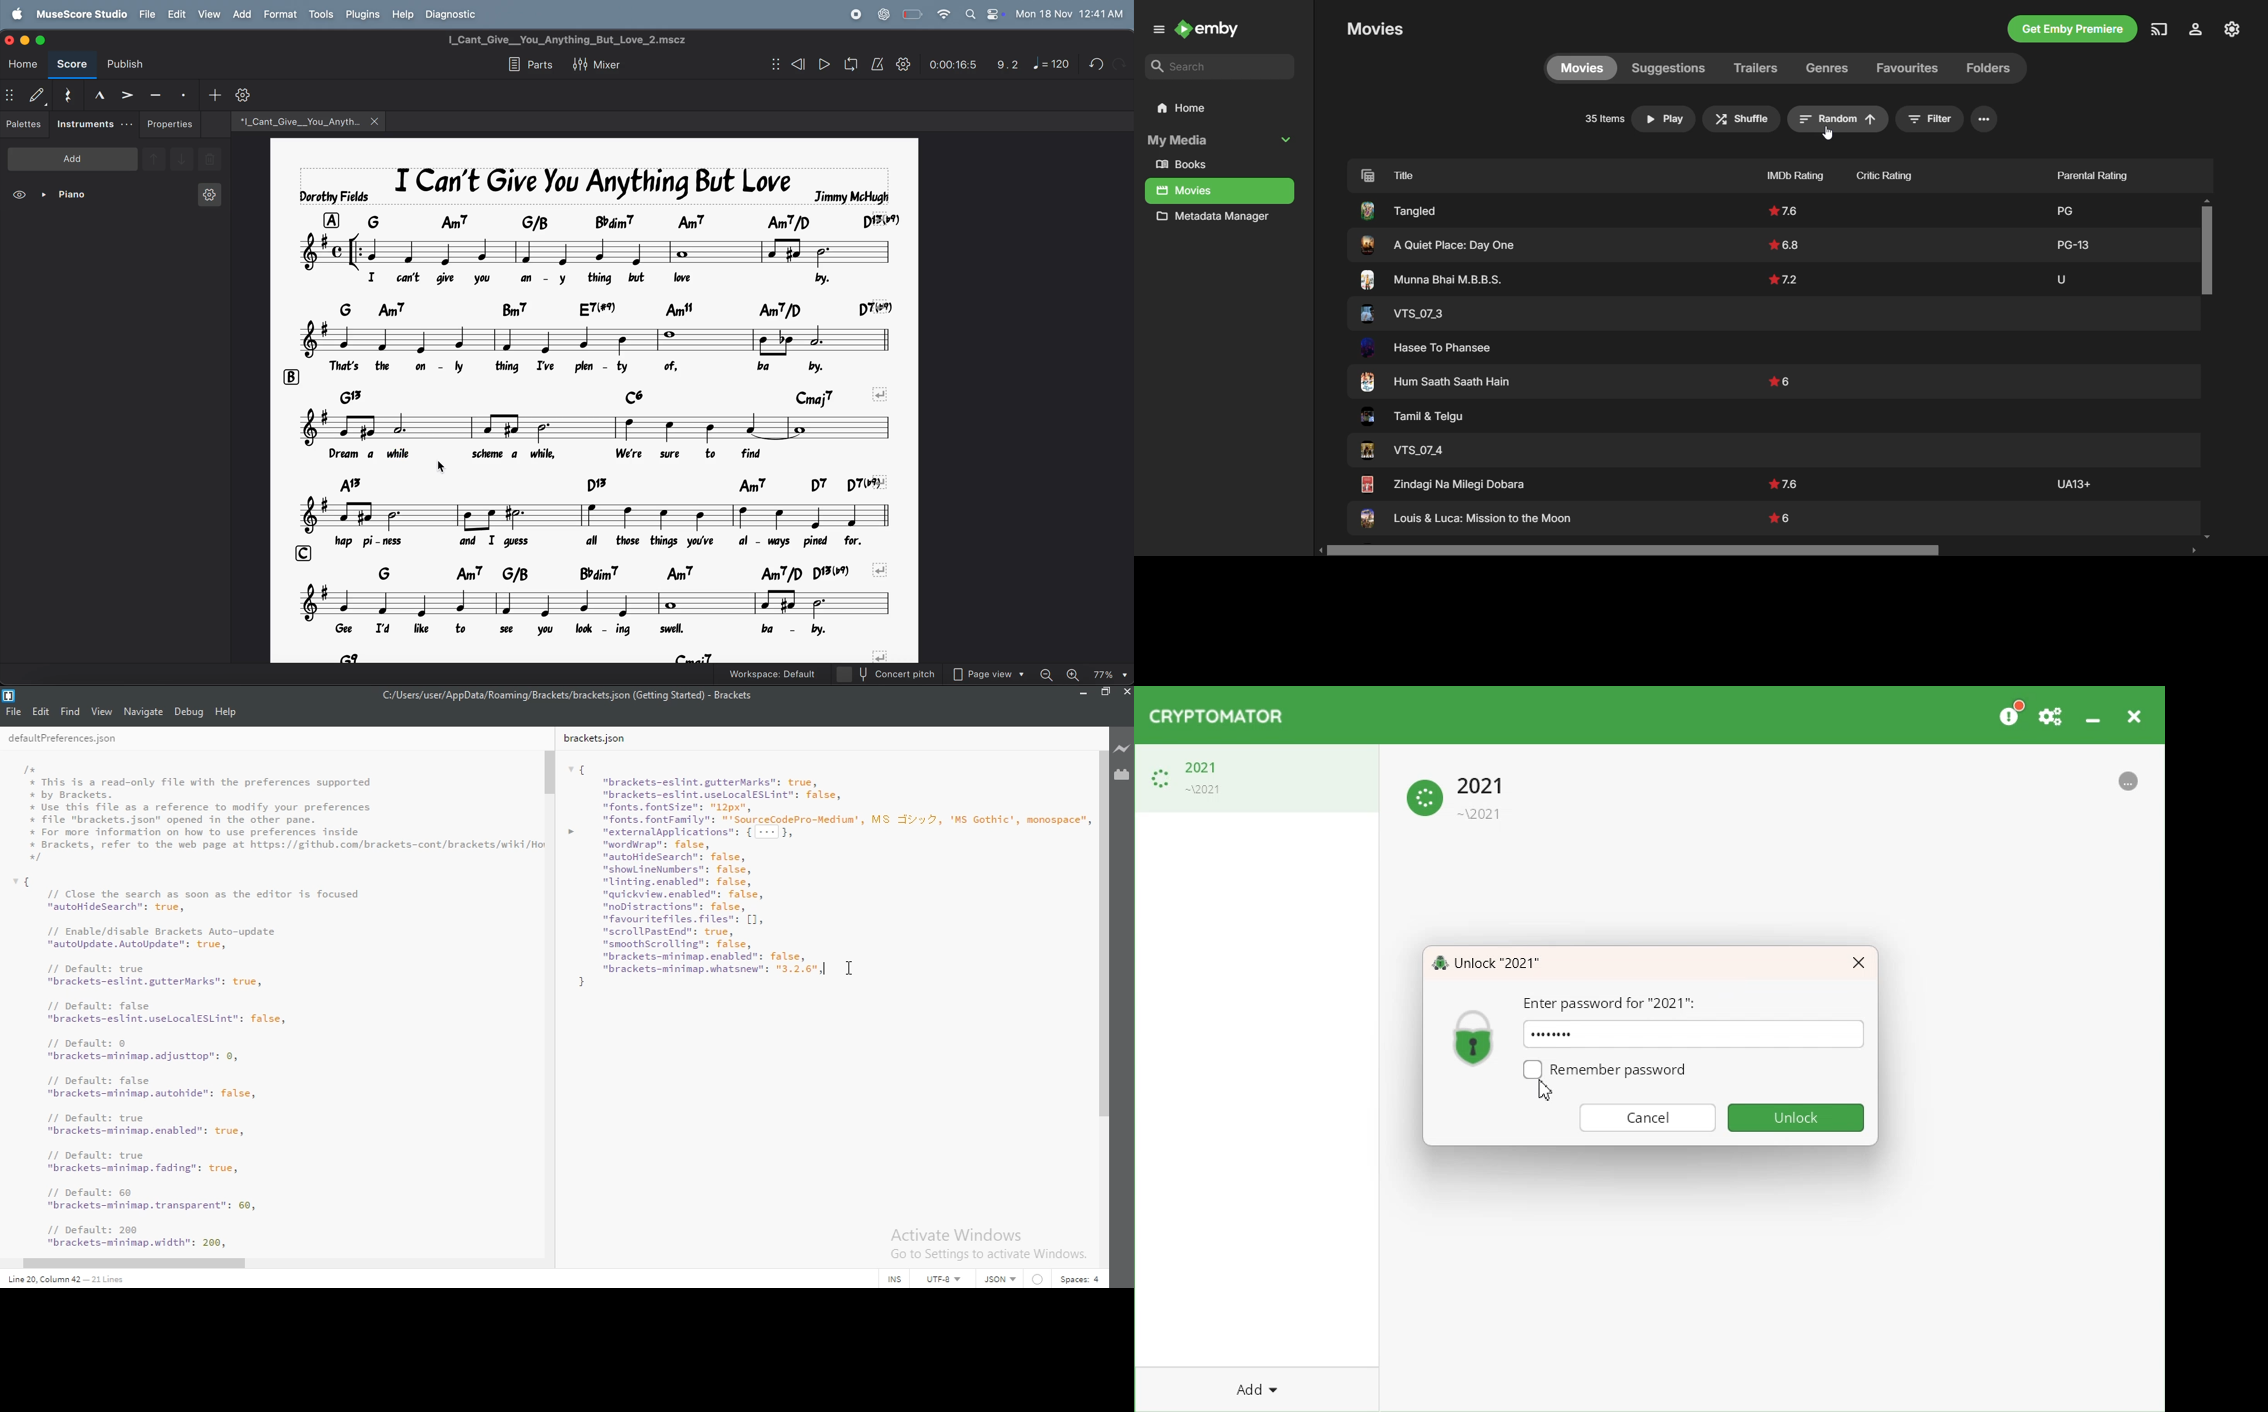 Image resolution: width=2268 pixels, height=1428 pixels. I want to click on wifi, so click(942, 14).